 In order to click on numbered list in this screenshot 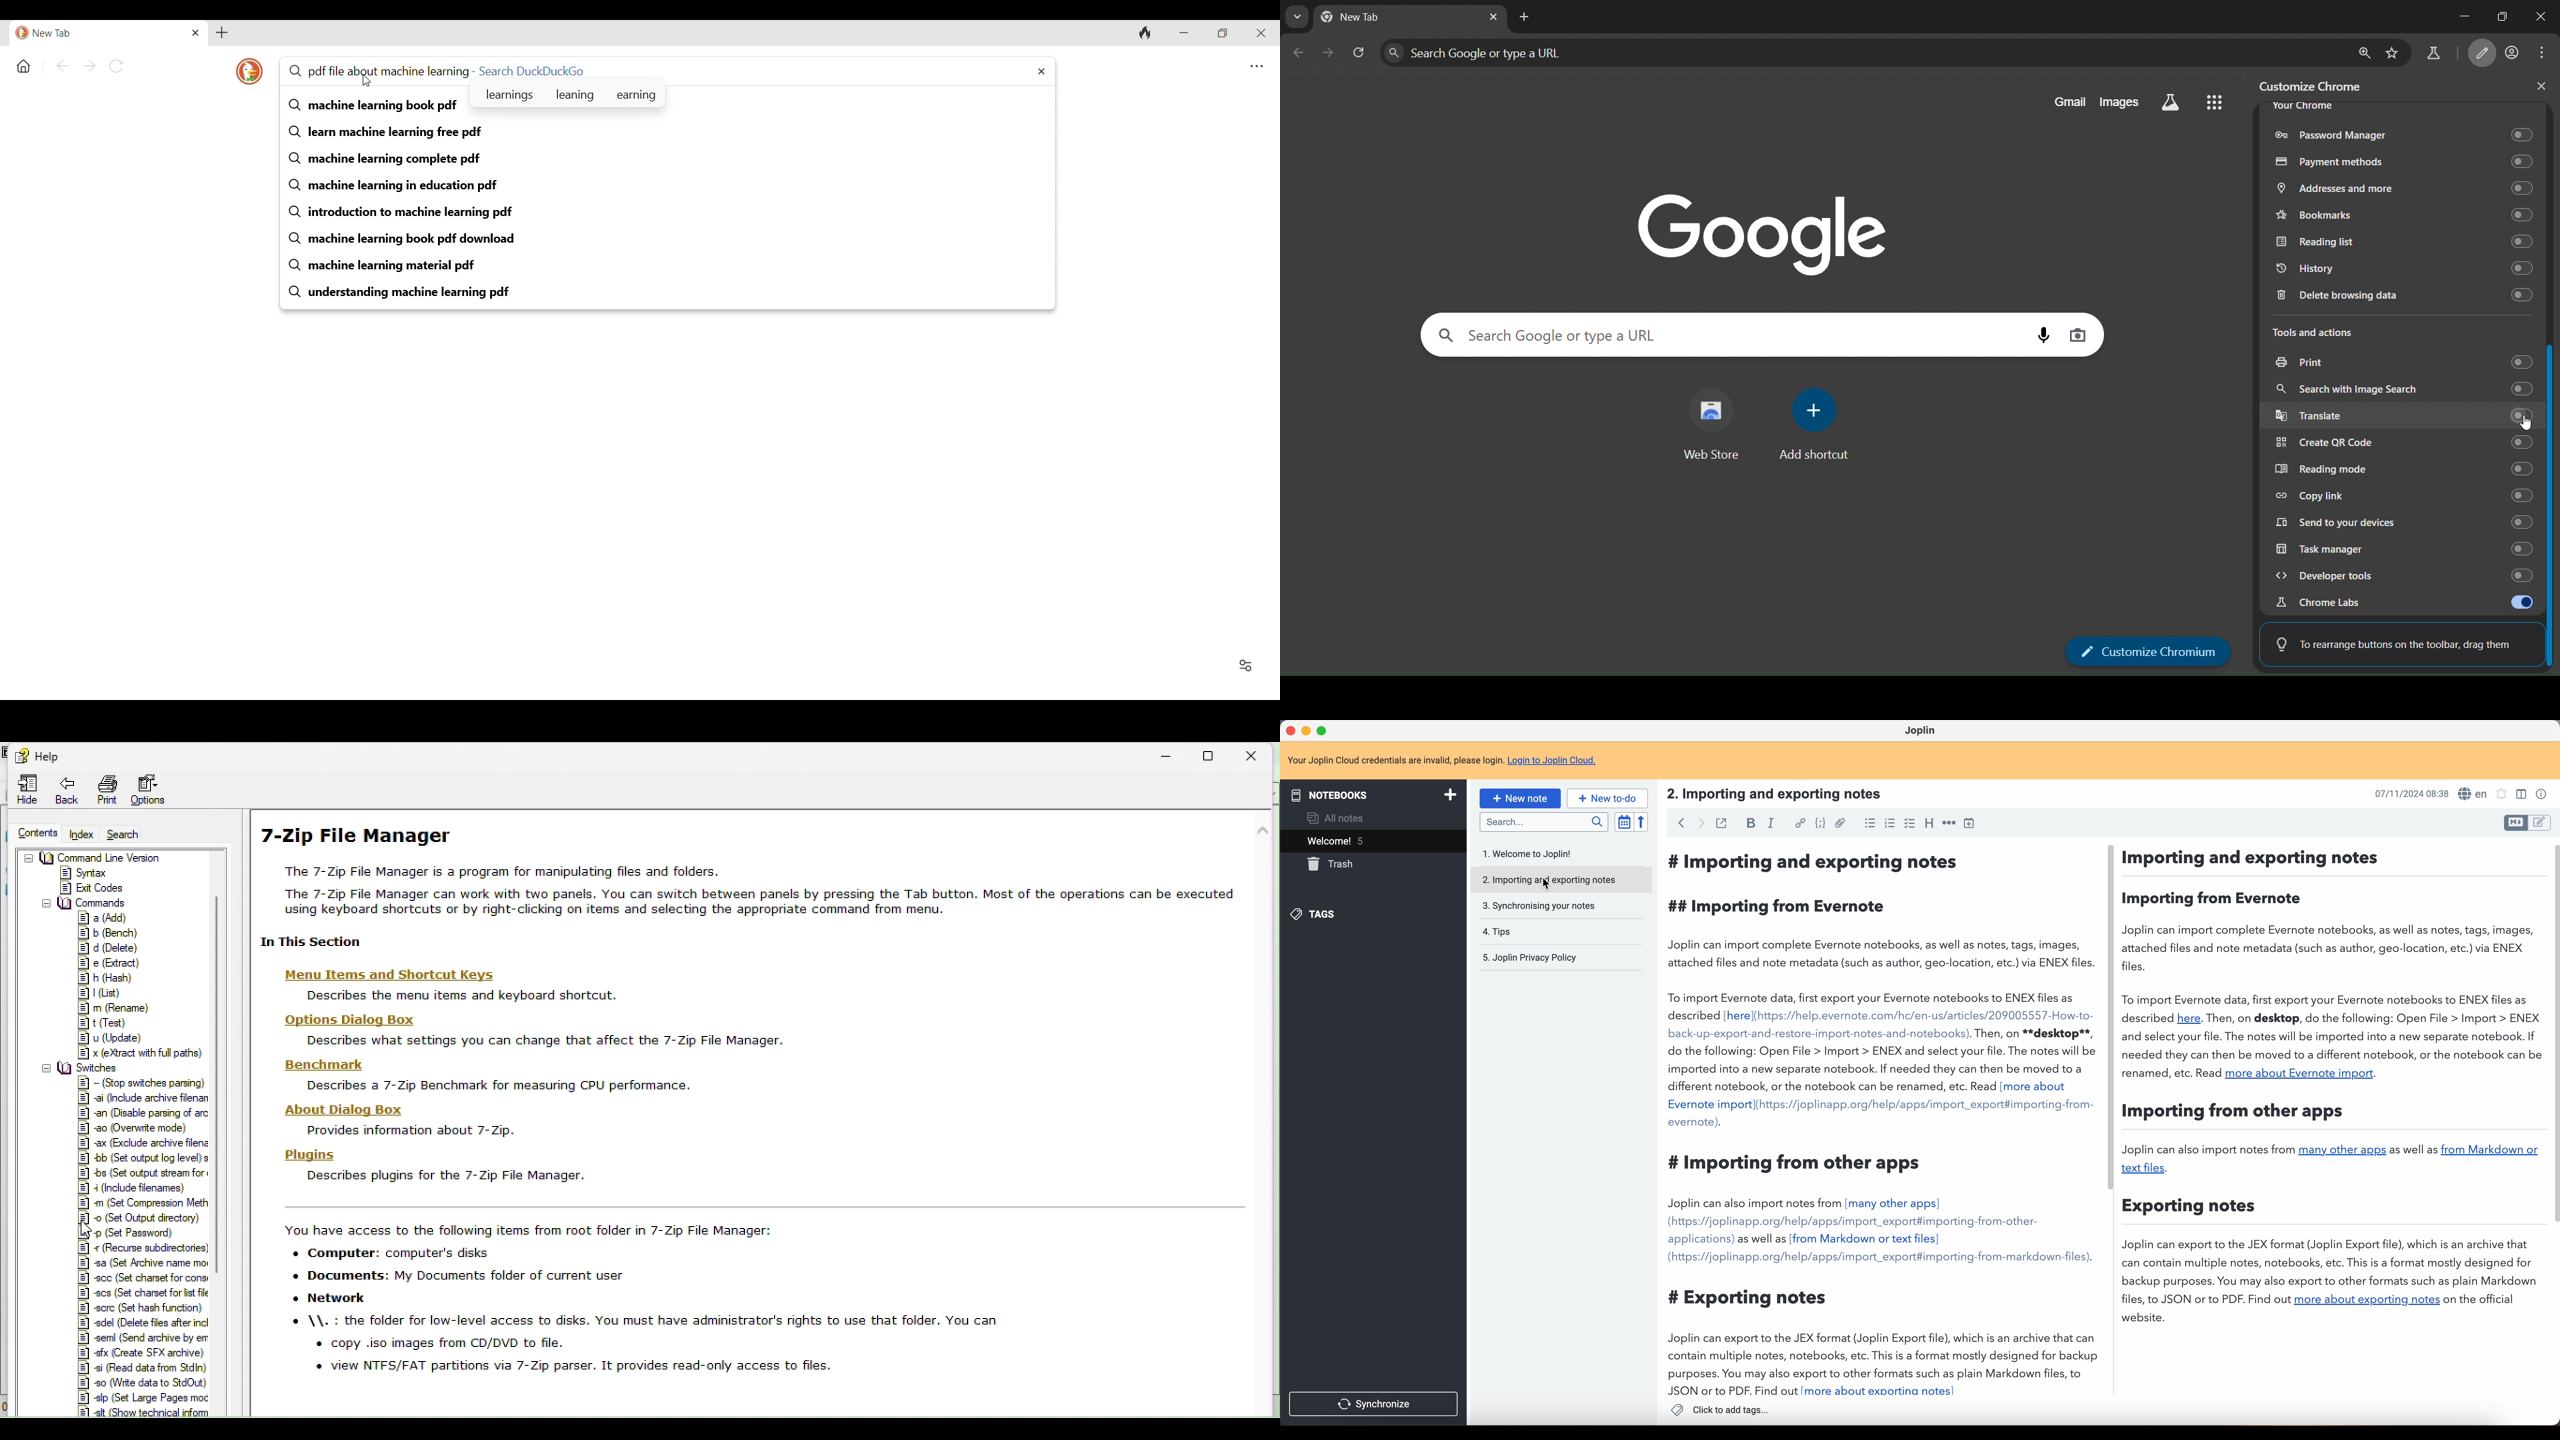, I will do `click(1889, 825)`.